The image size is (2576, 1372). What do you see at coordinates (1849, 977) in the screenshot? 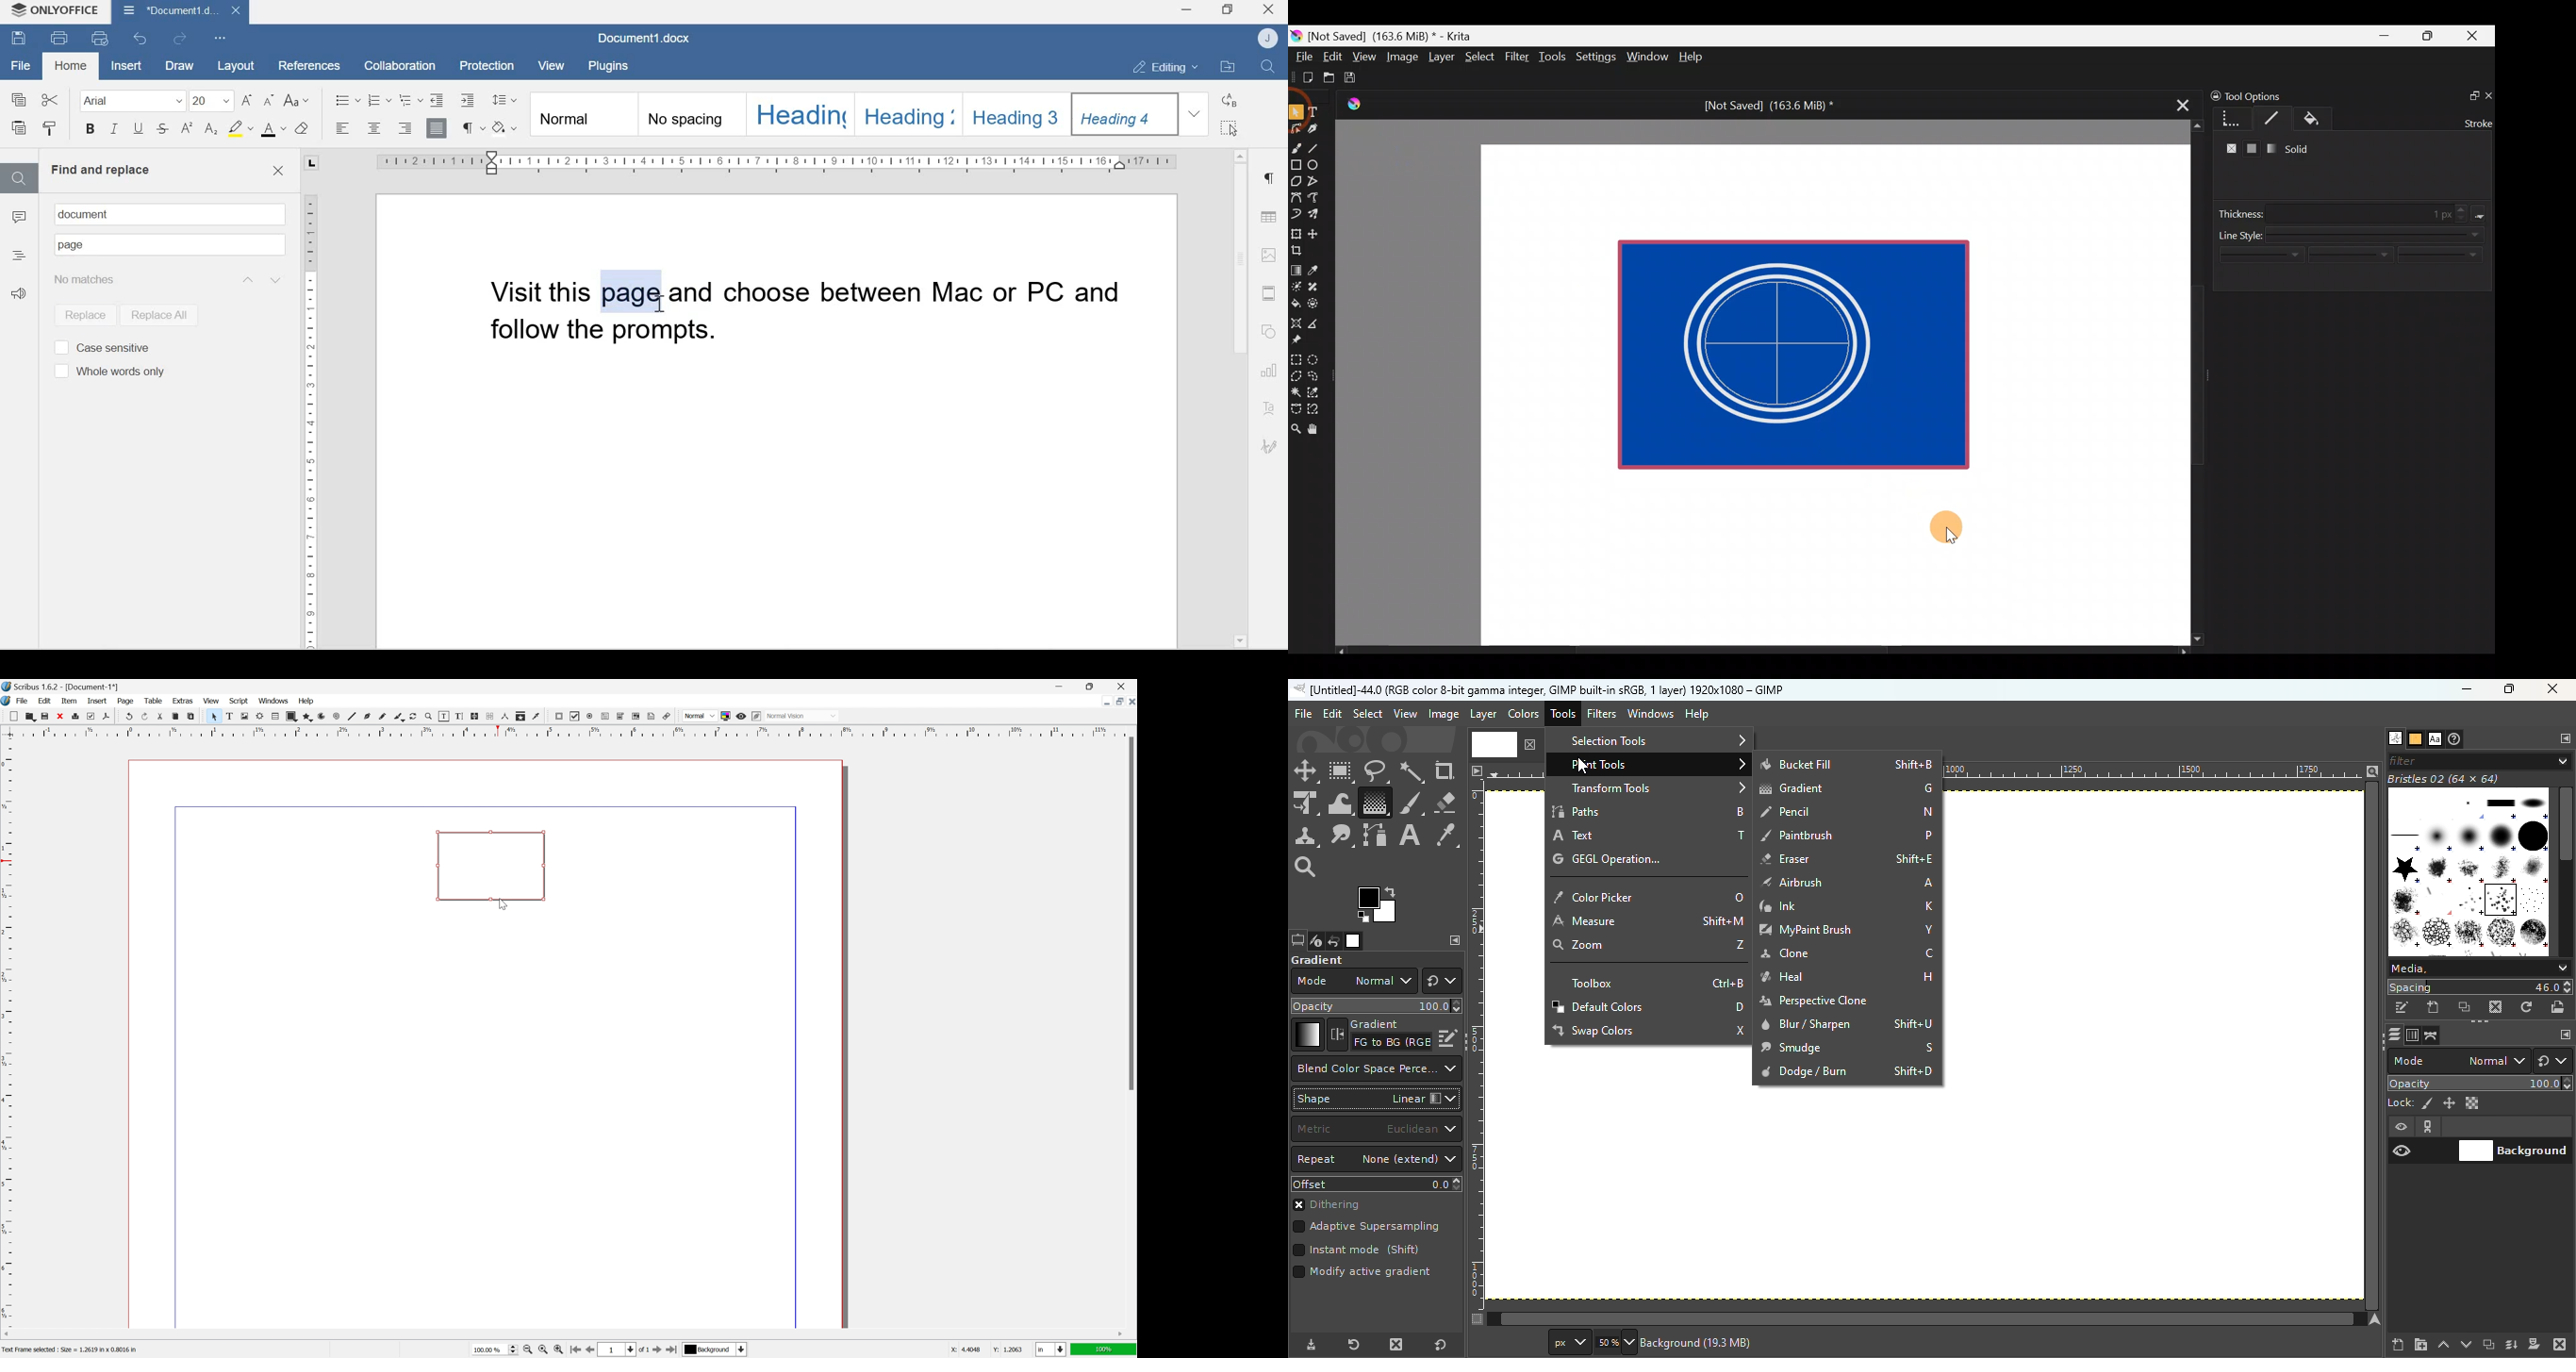
I see `Heal` at bounding box center [1849, 977].